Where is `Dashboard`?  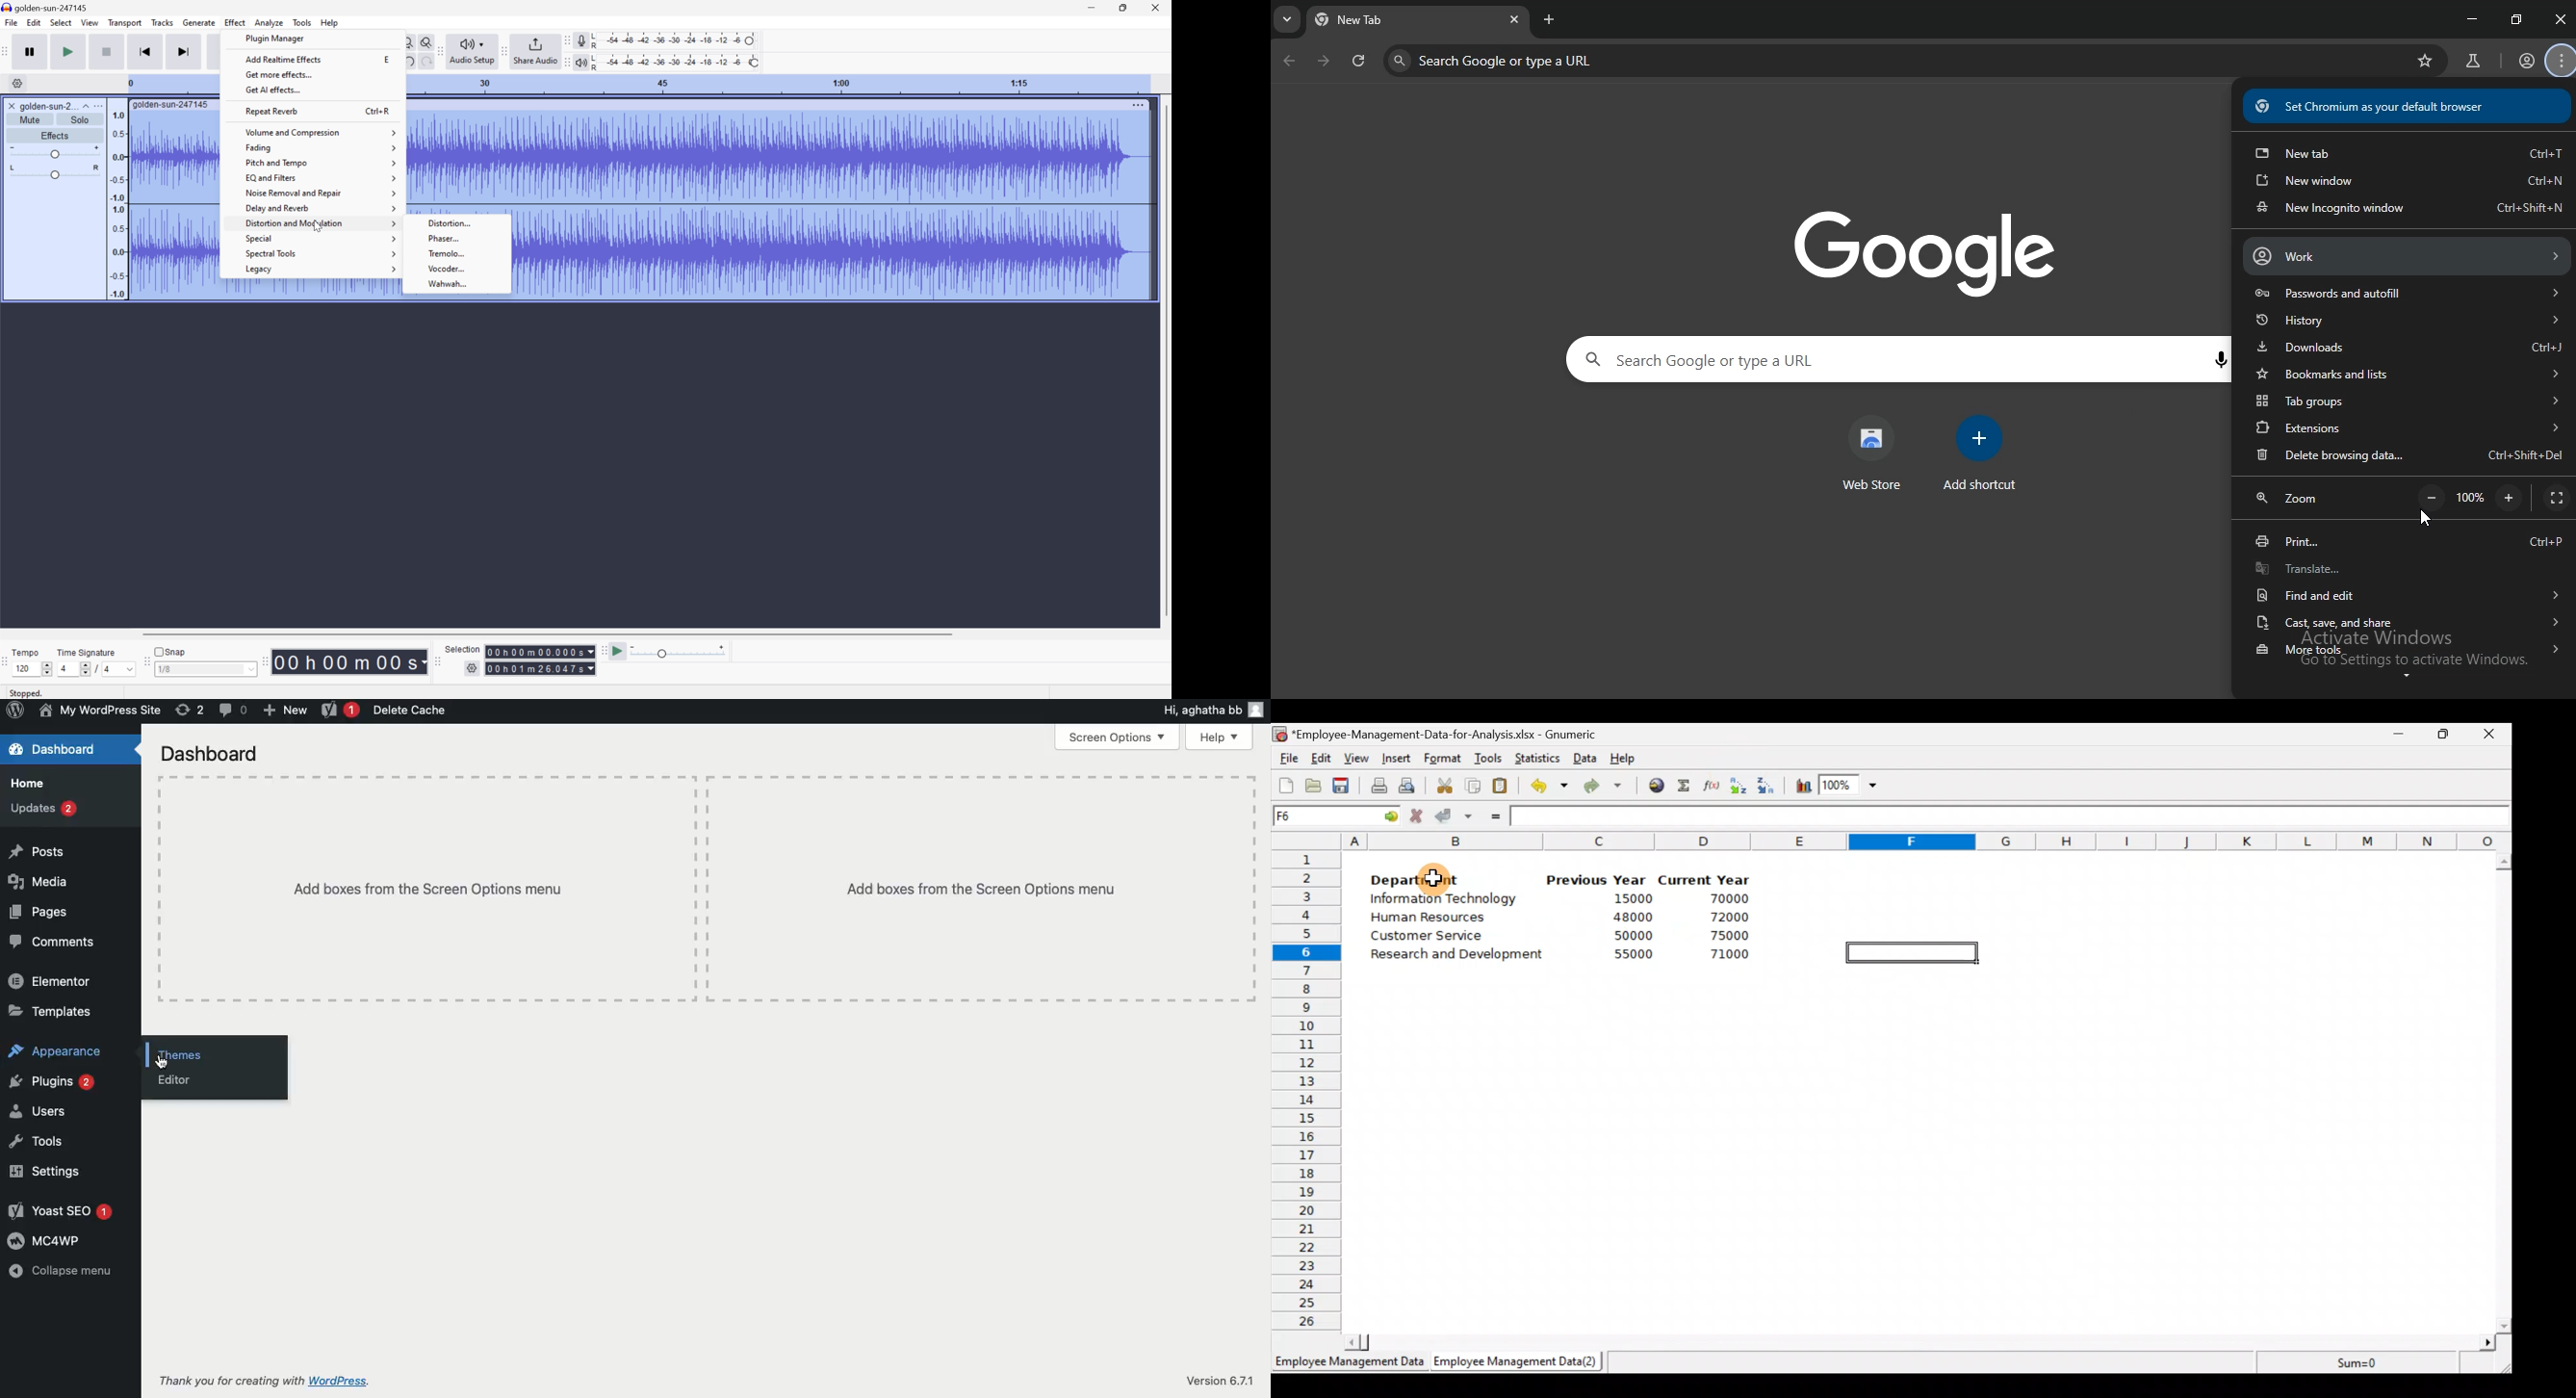 Dashboard is located at coordinates (215, 755).